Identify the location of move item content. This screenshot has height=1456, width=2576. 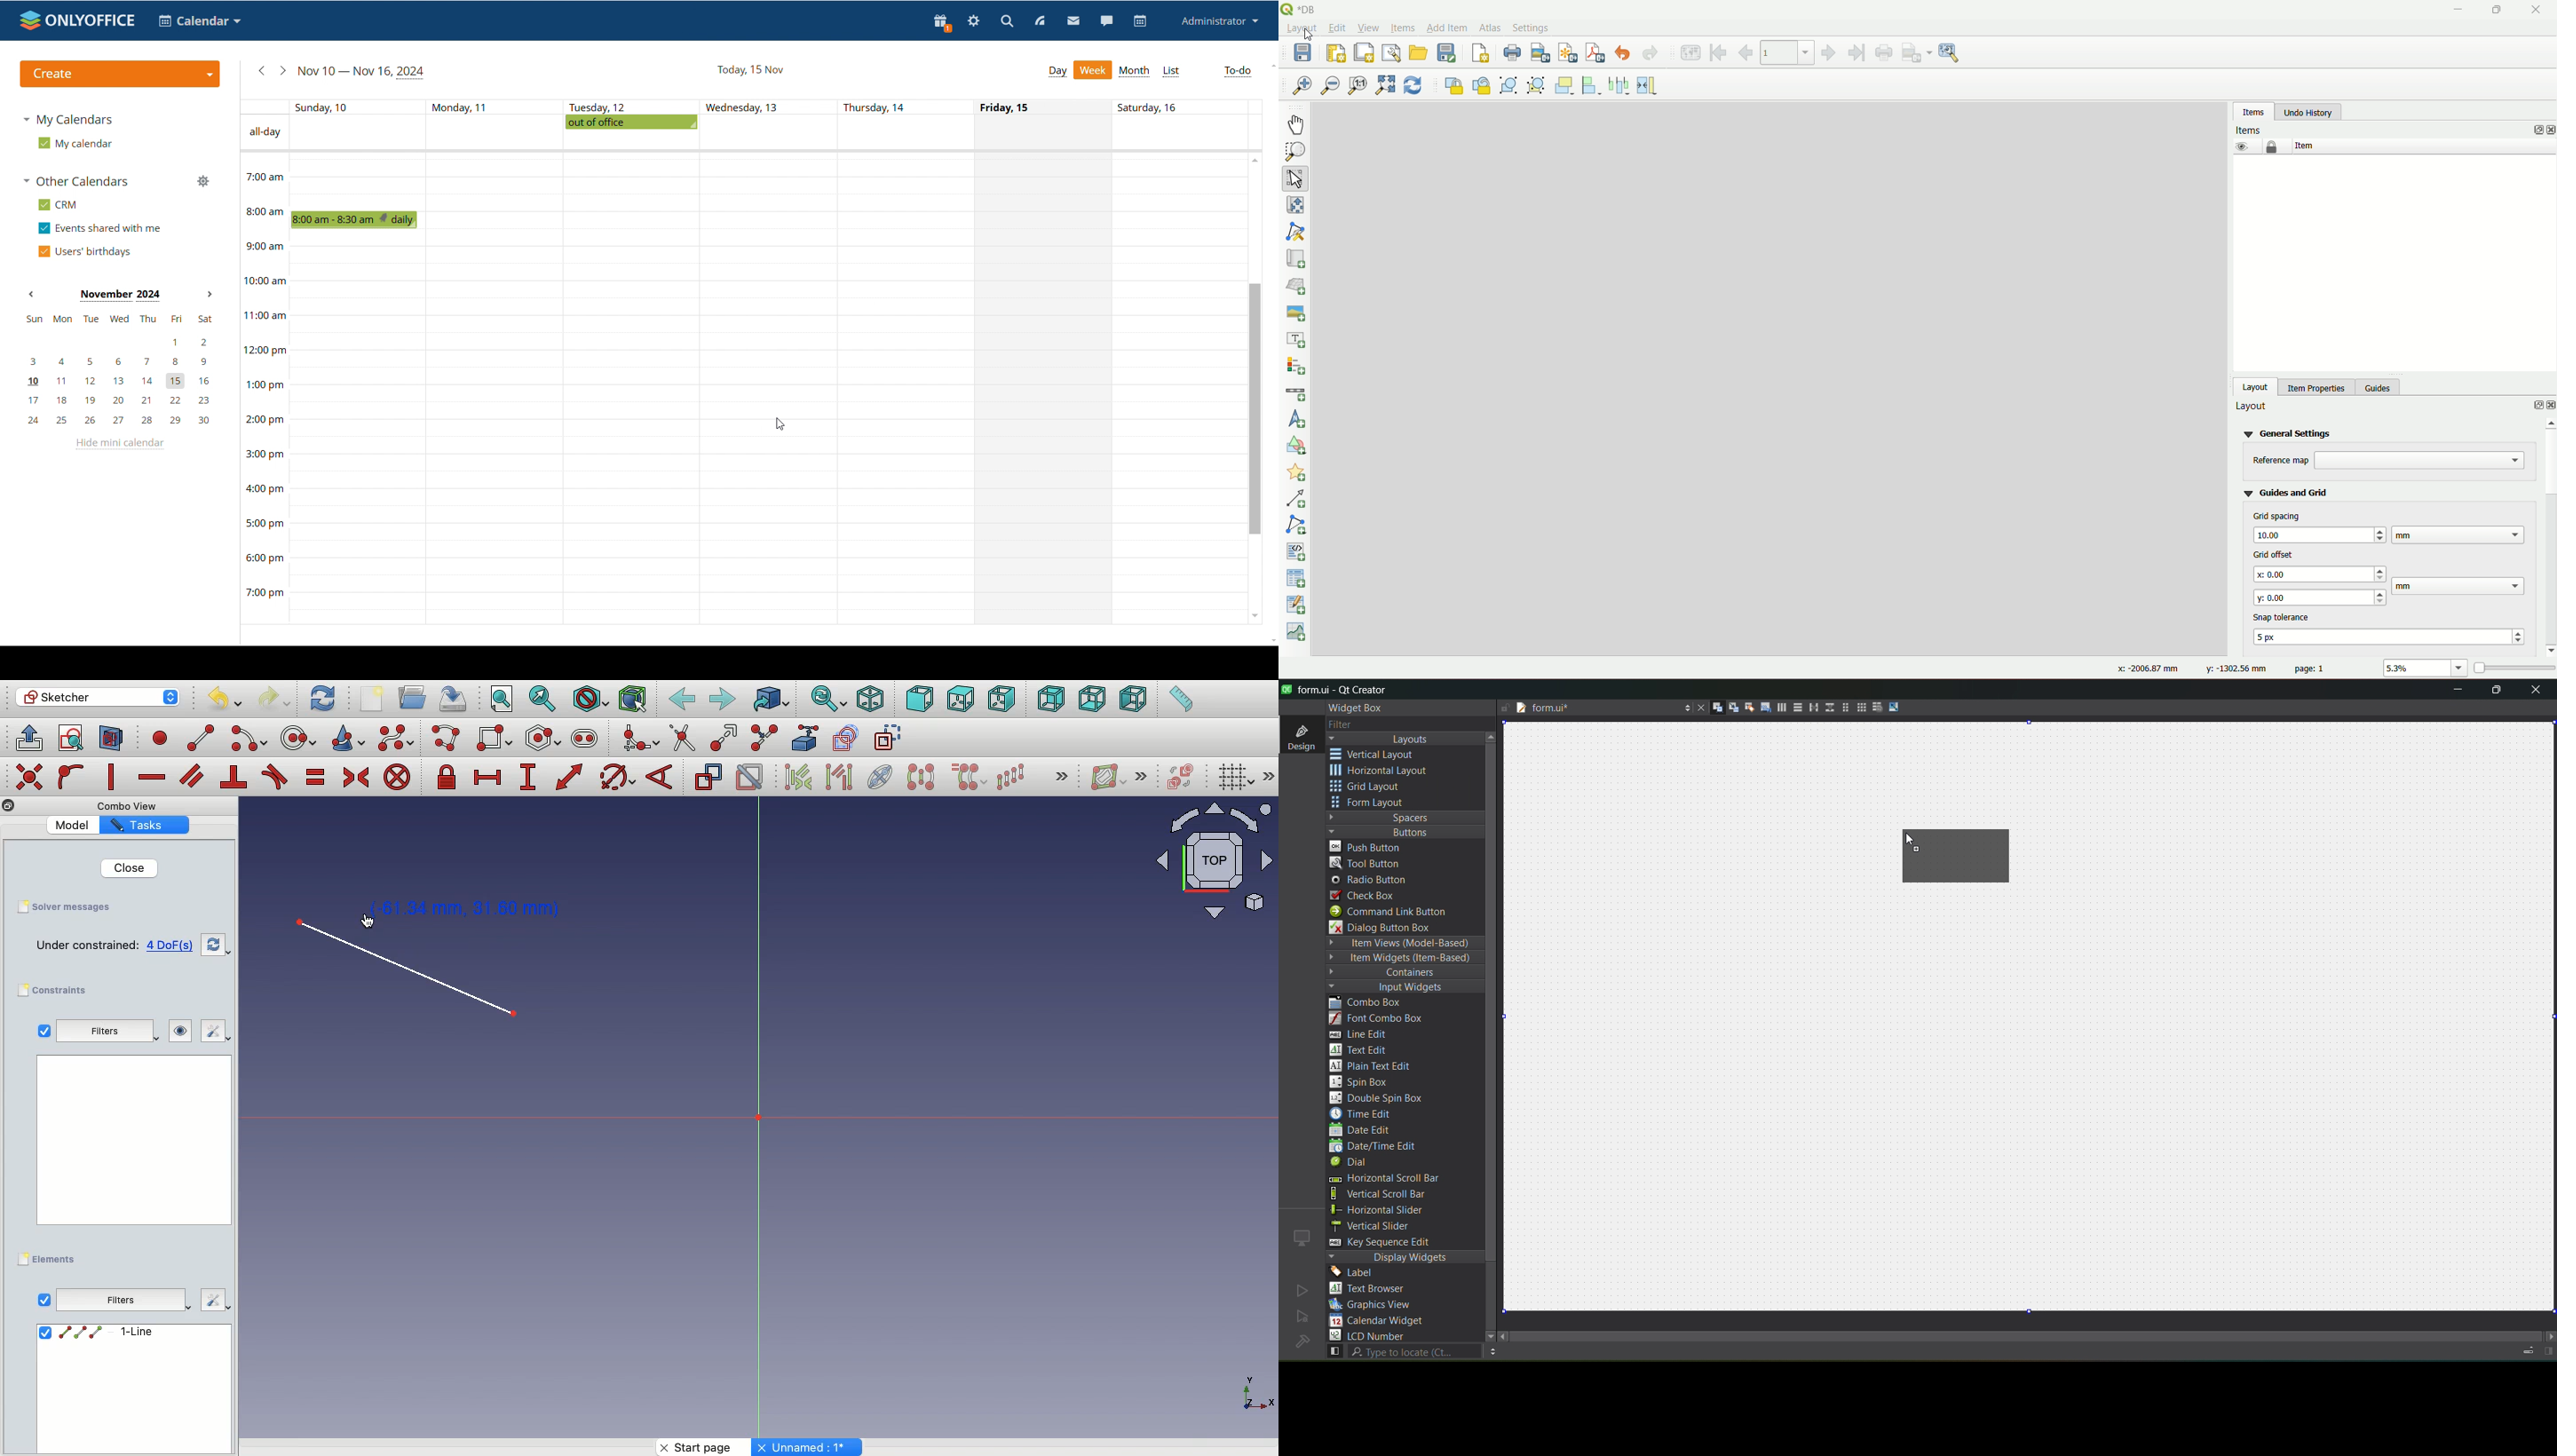
(1296, 207).